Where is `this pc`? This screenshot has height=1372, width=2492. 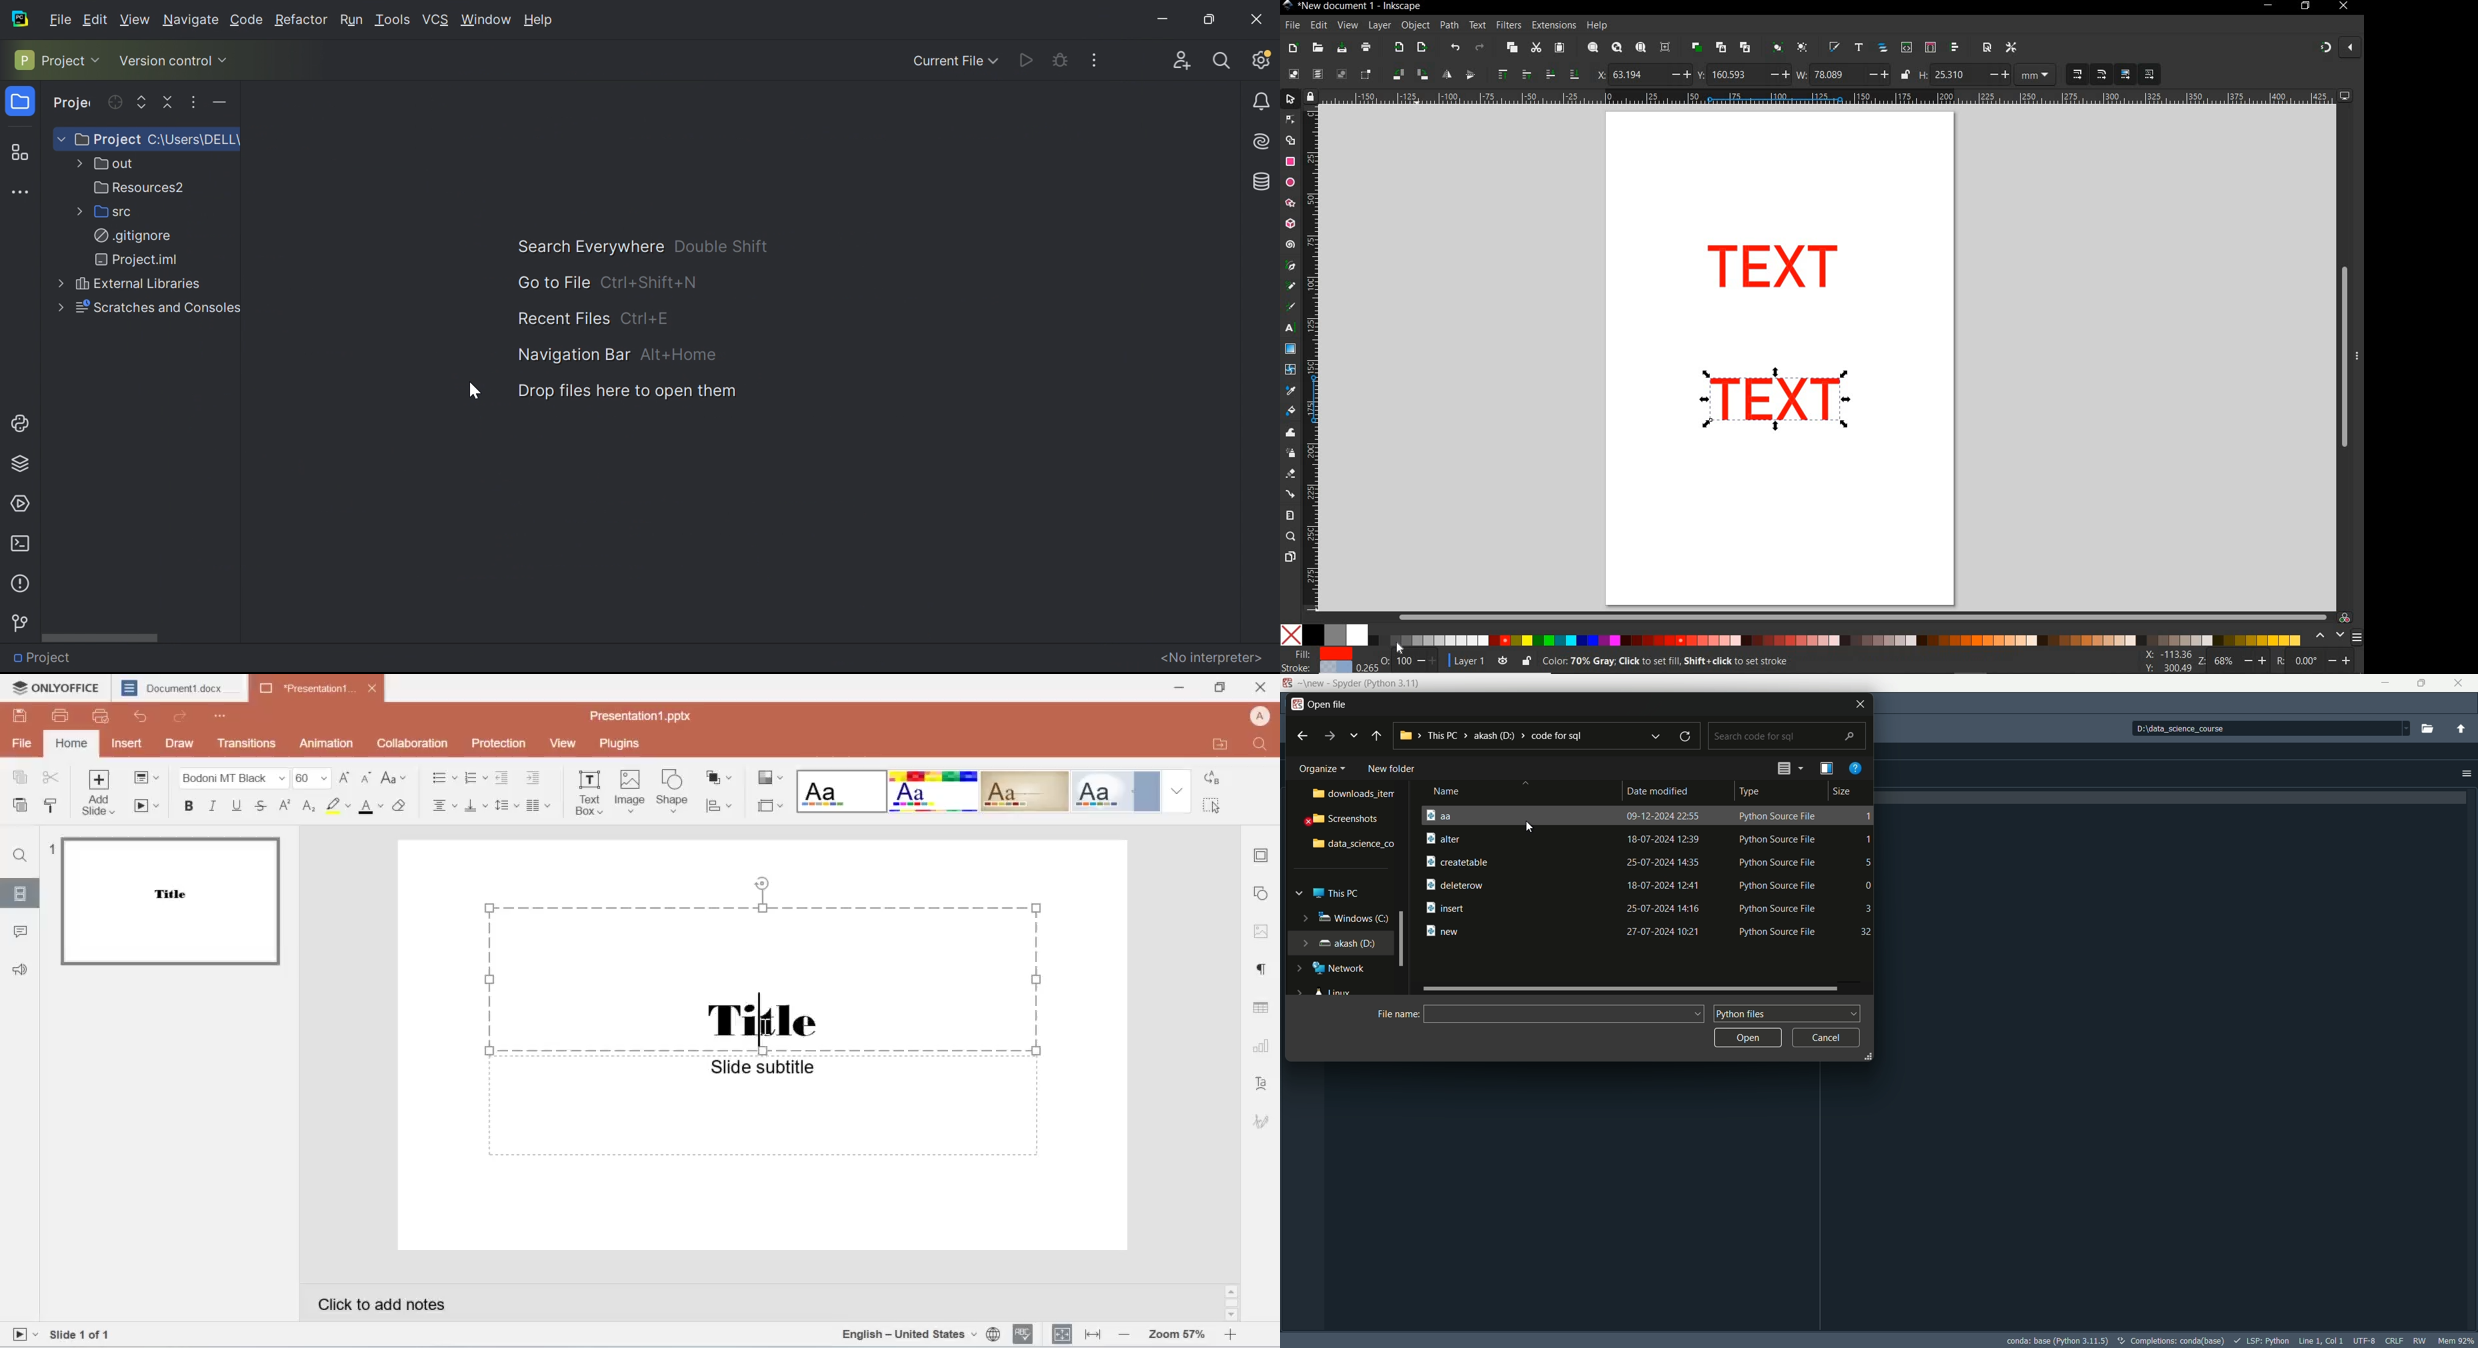
this pc is located at coordinates (1338, 892).